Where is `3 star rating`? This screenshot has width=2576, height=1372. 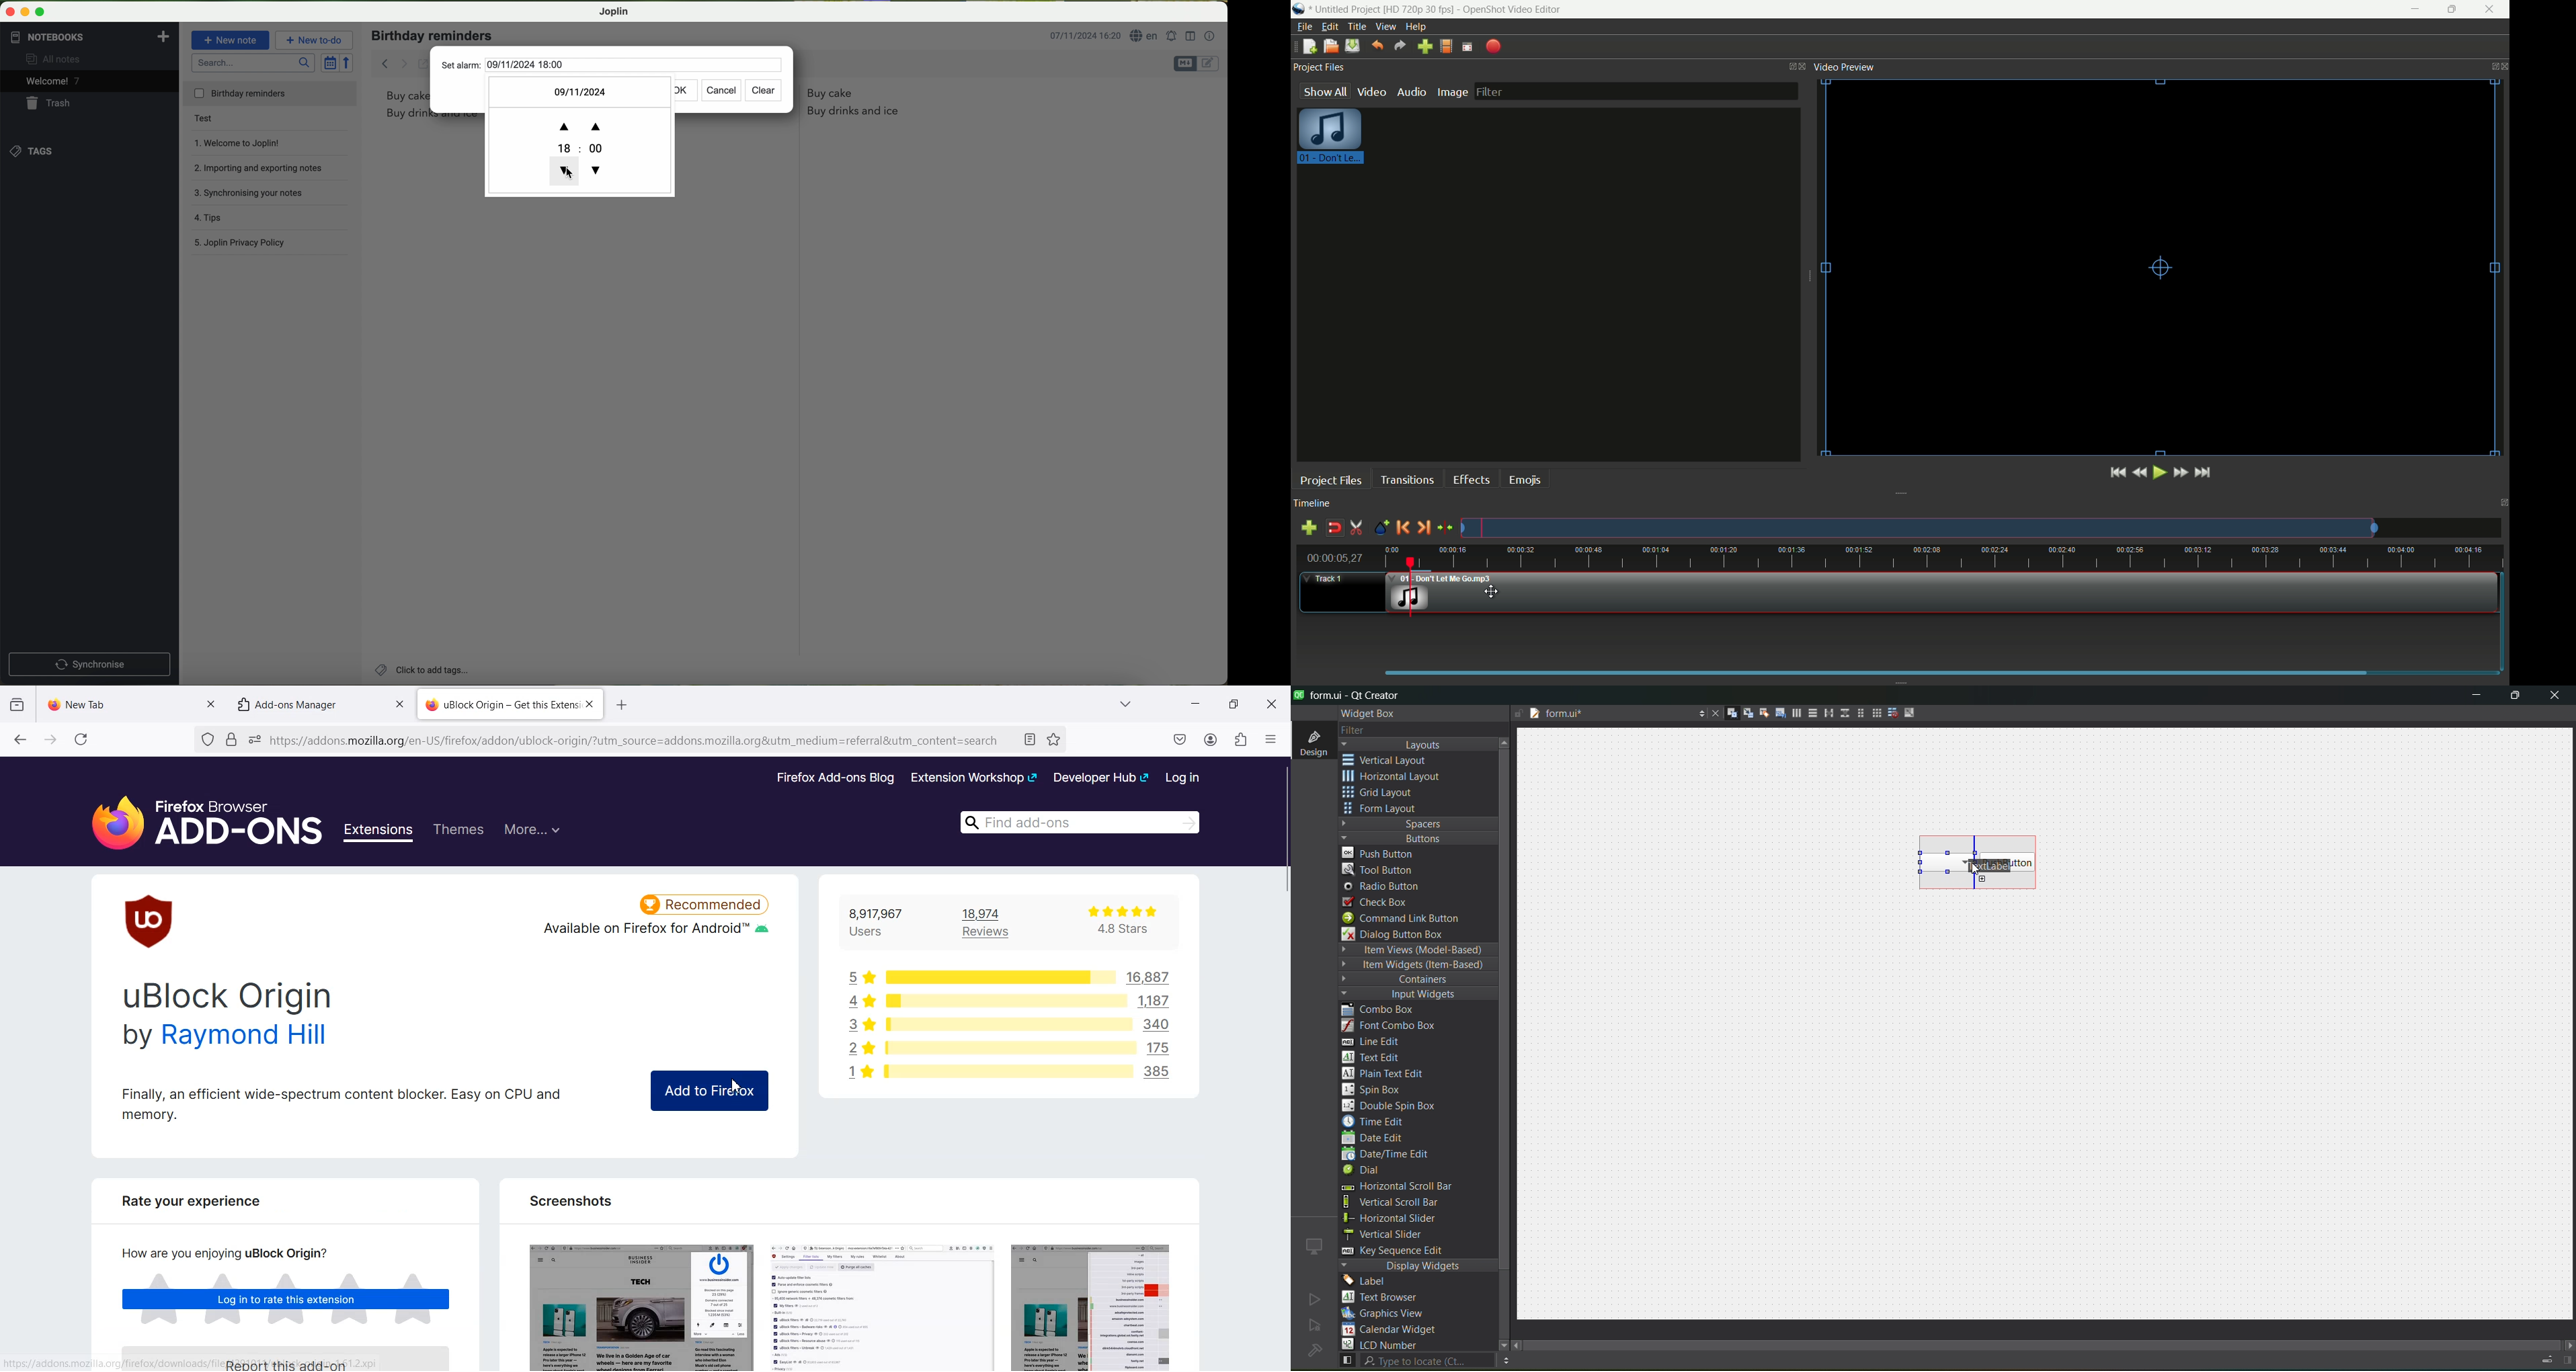
3 star rating is located at coordinates (856, 1025).